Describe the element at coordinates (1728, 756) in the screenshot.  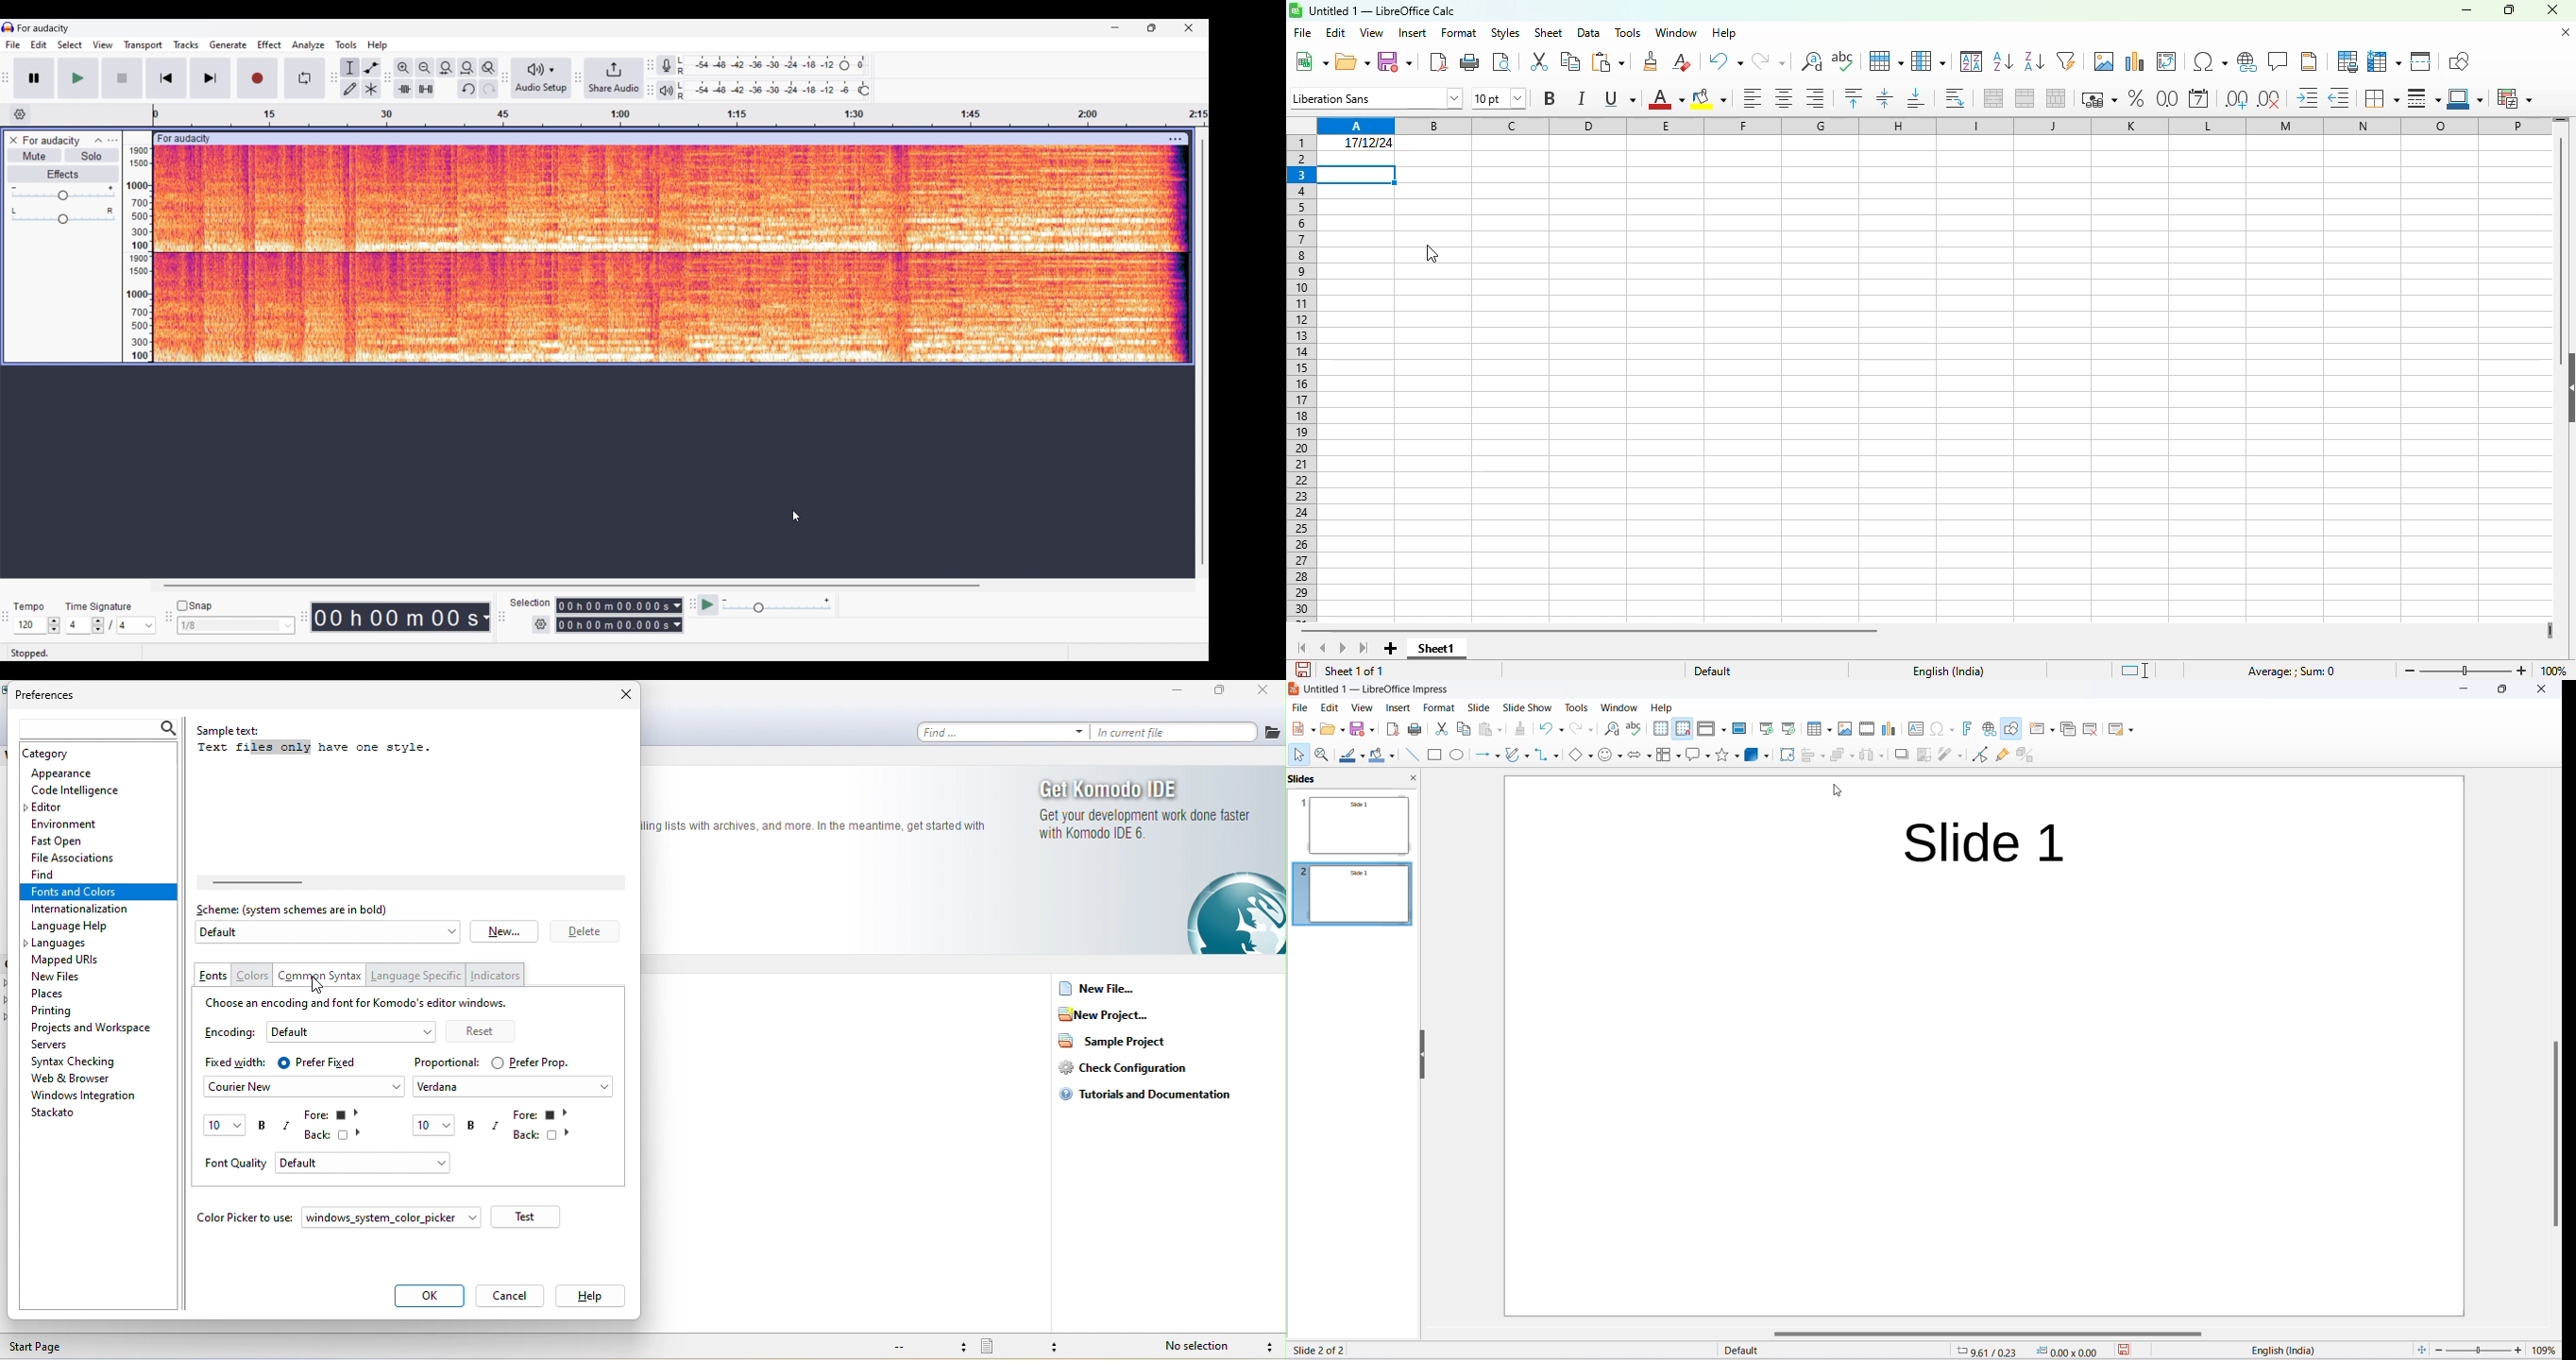
I see `Shapes` at that location.